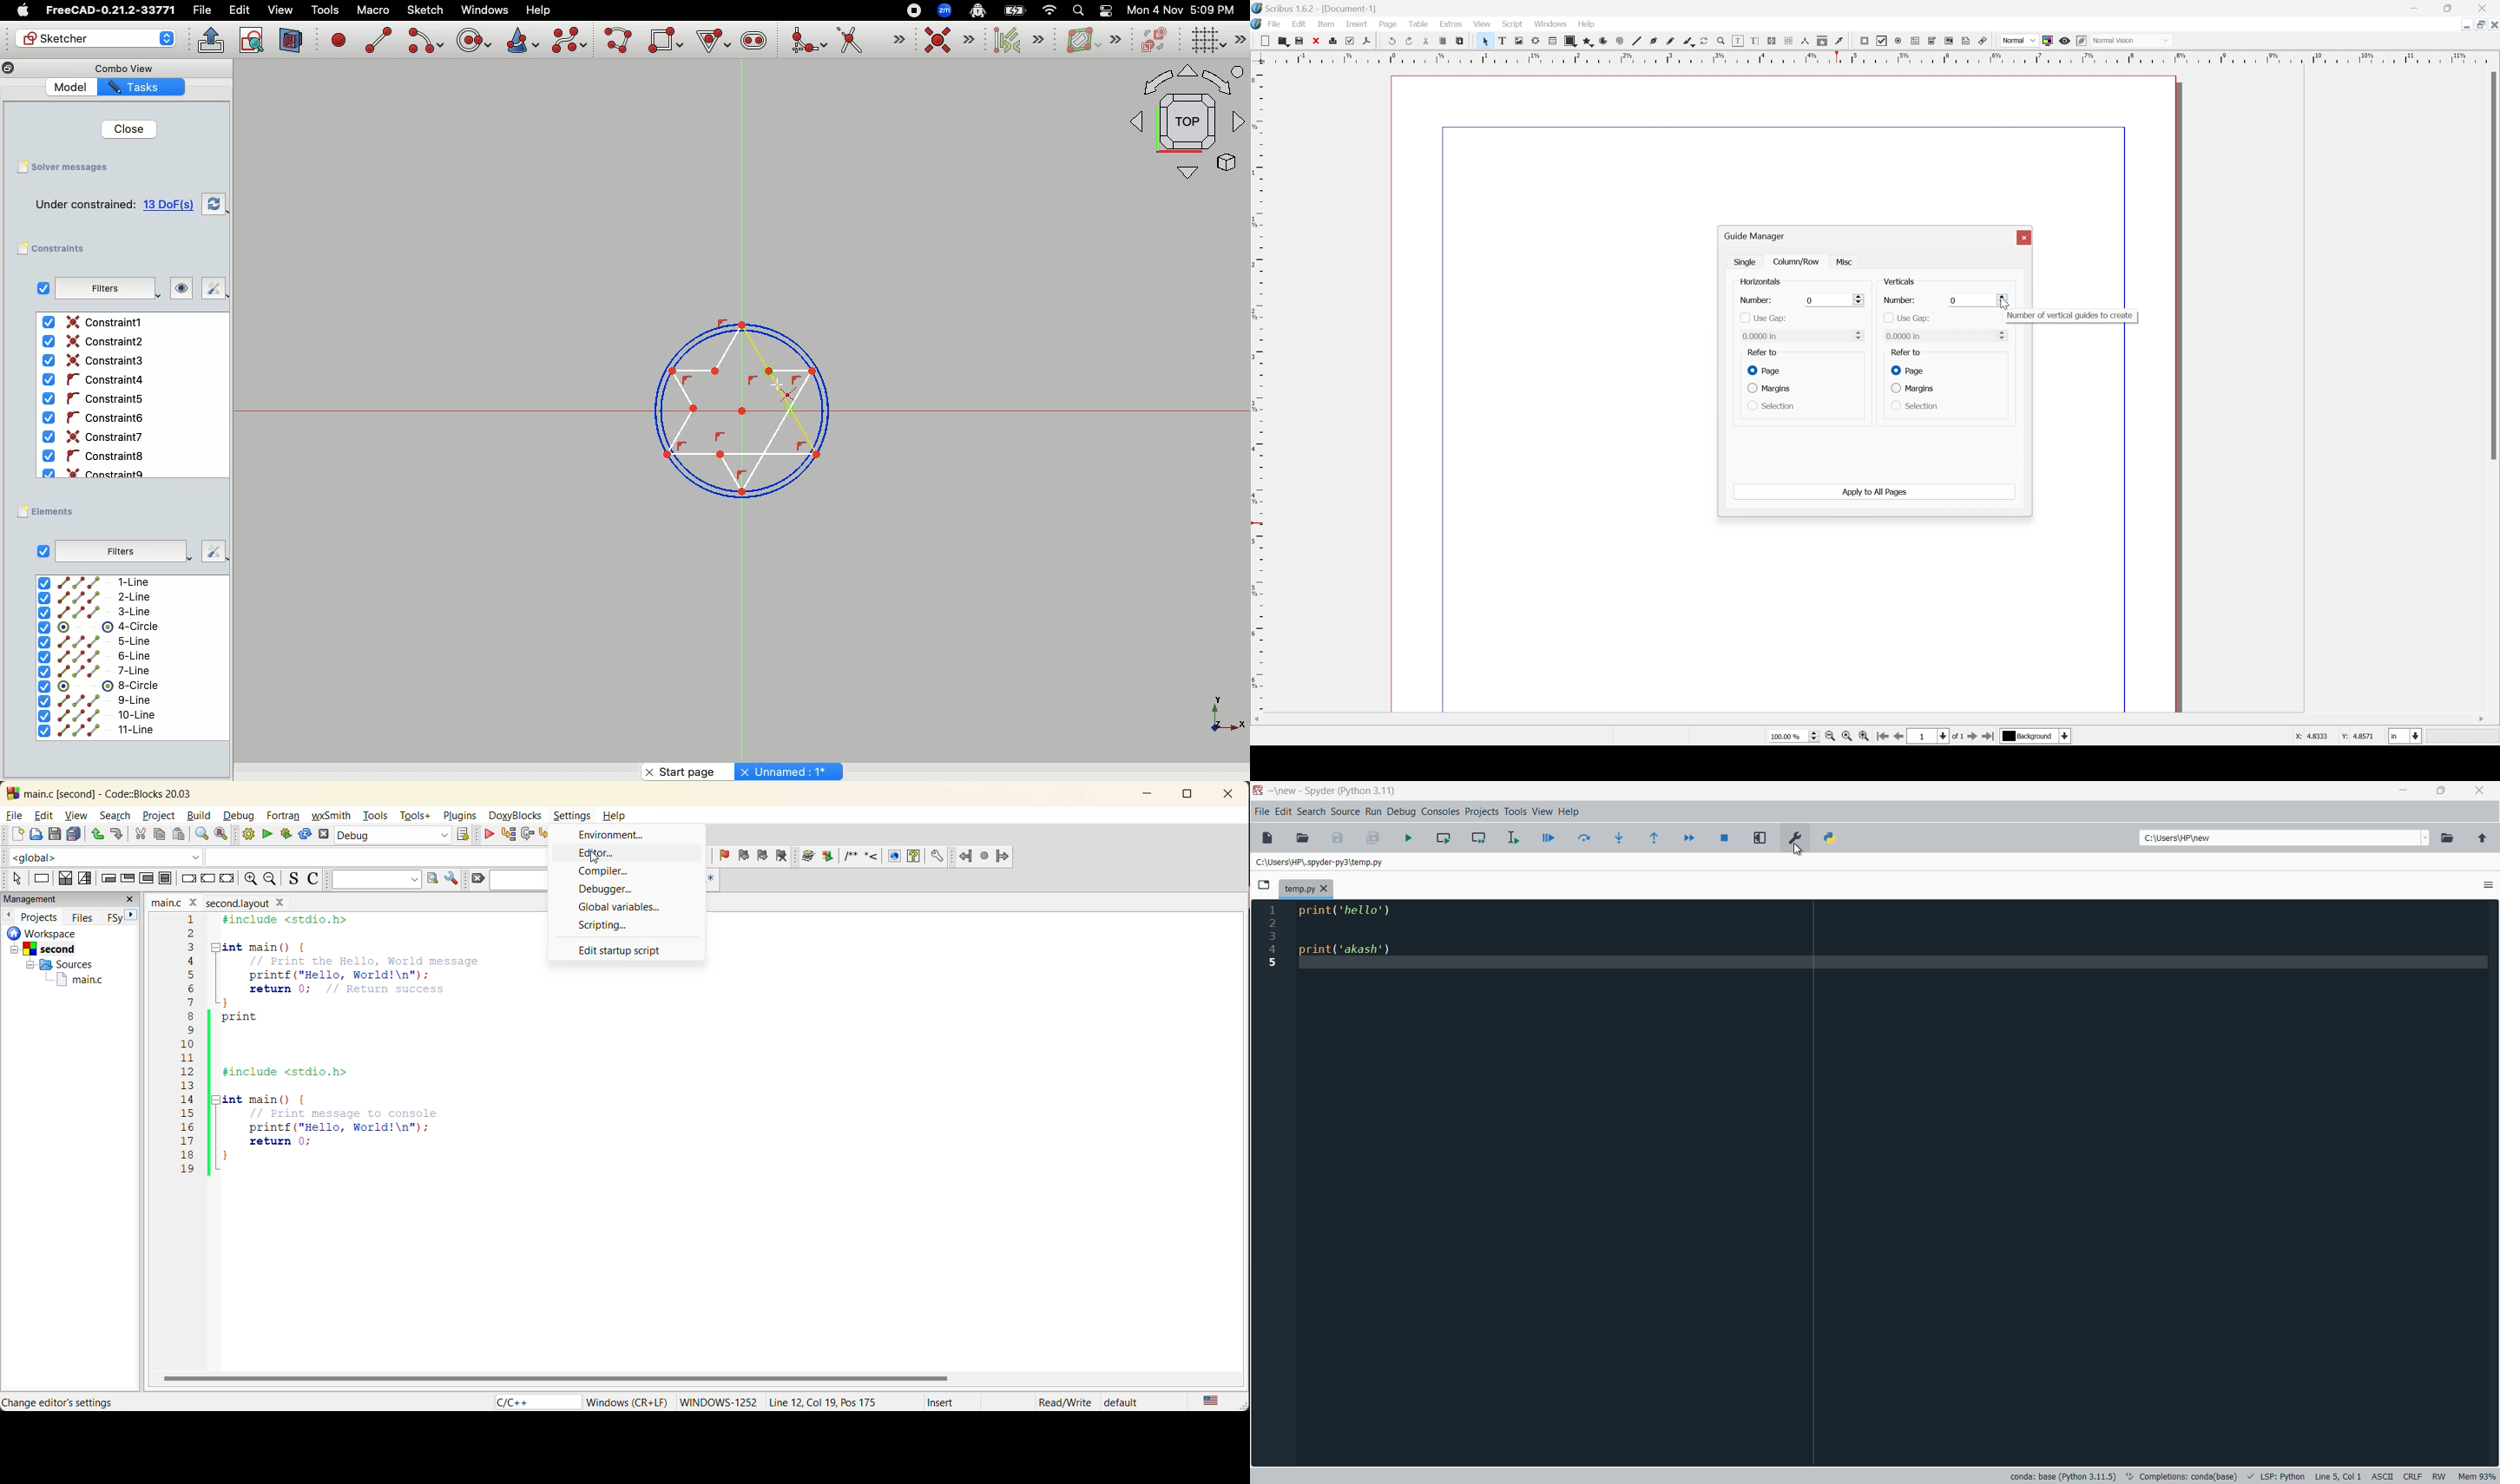 Image resolution: width=2520 pixels, height=1484 pixels. What do you see at coordinates (95, 323) in the screenshot?
I see `Constraint1` at bounding box center [95, 323].